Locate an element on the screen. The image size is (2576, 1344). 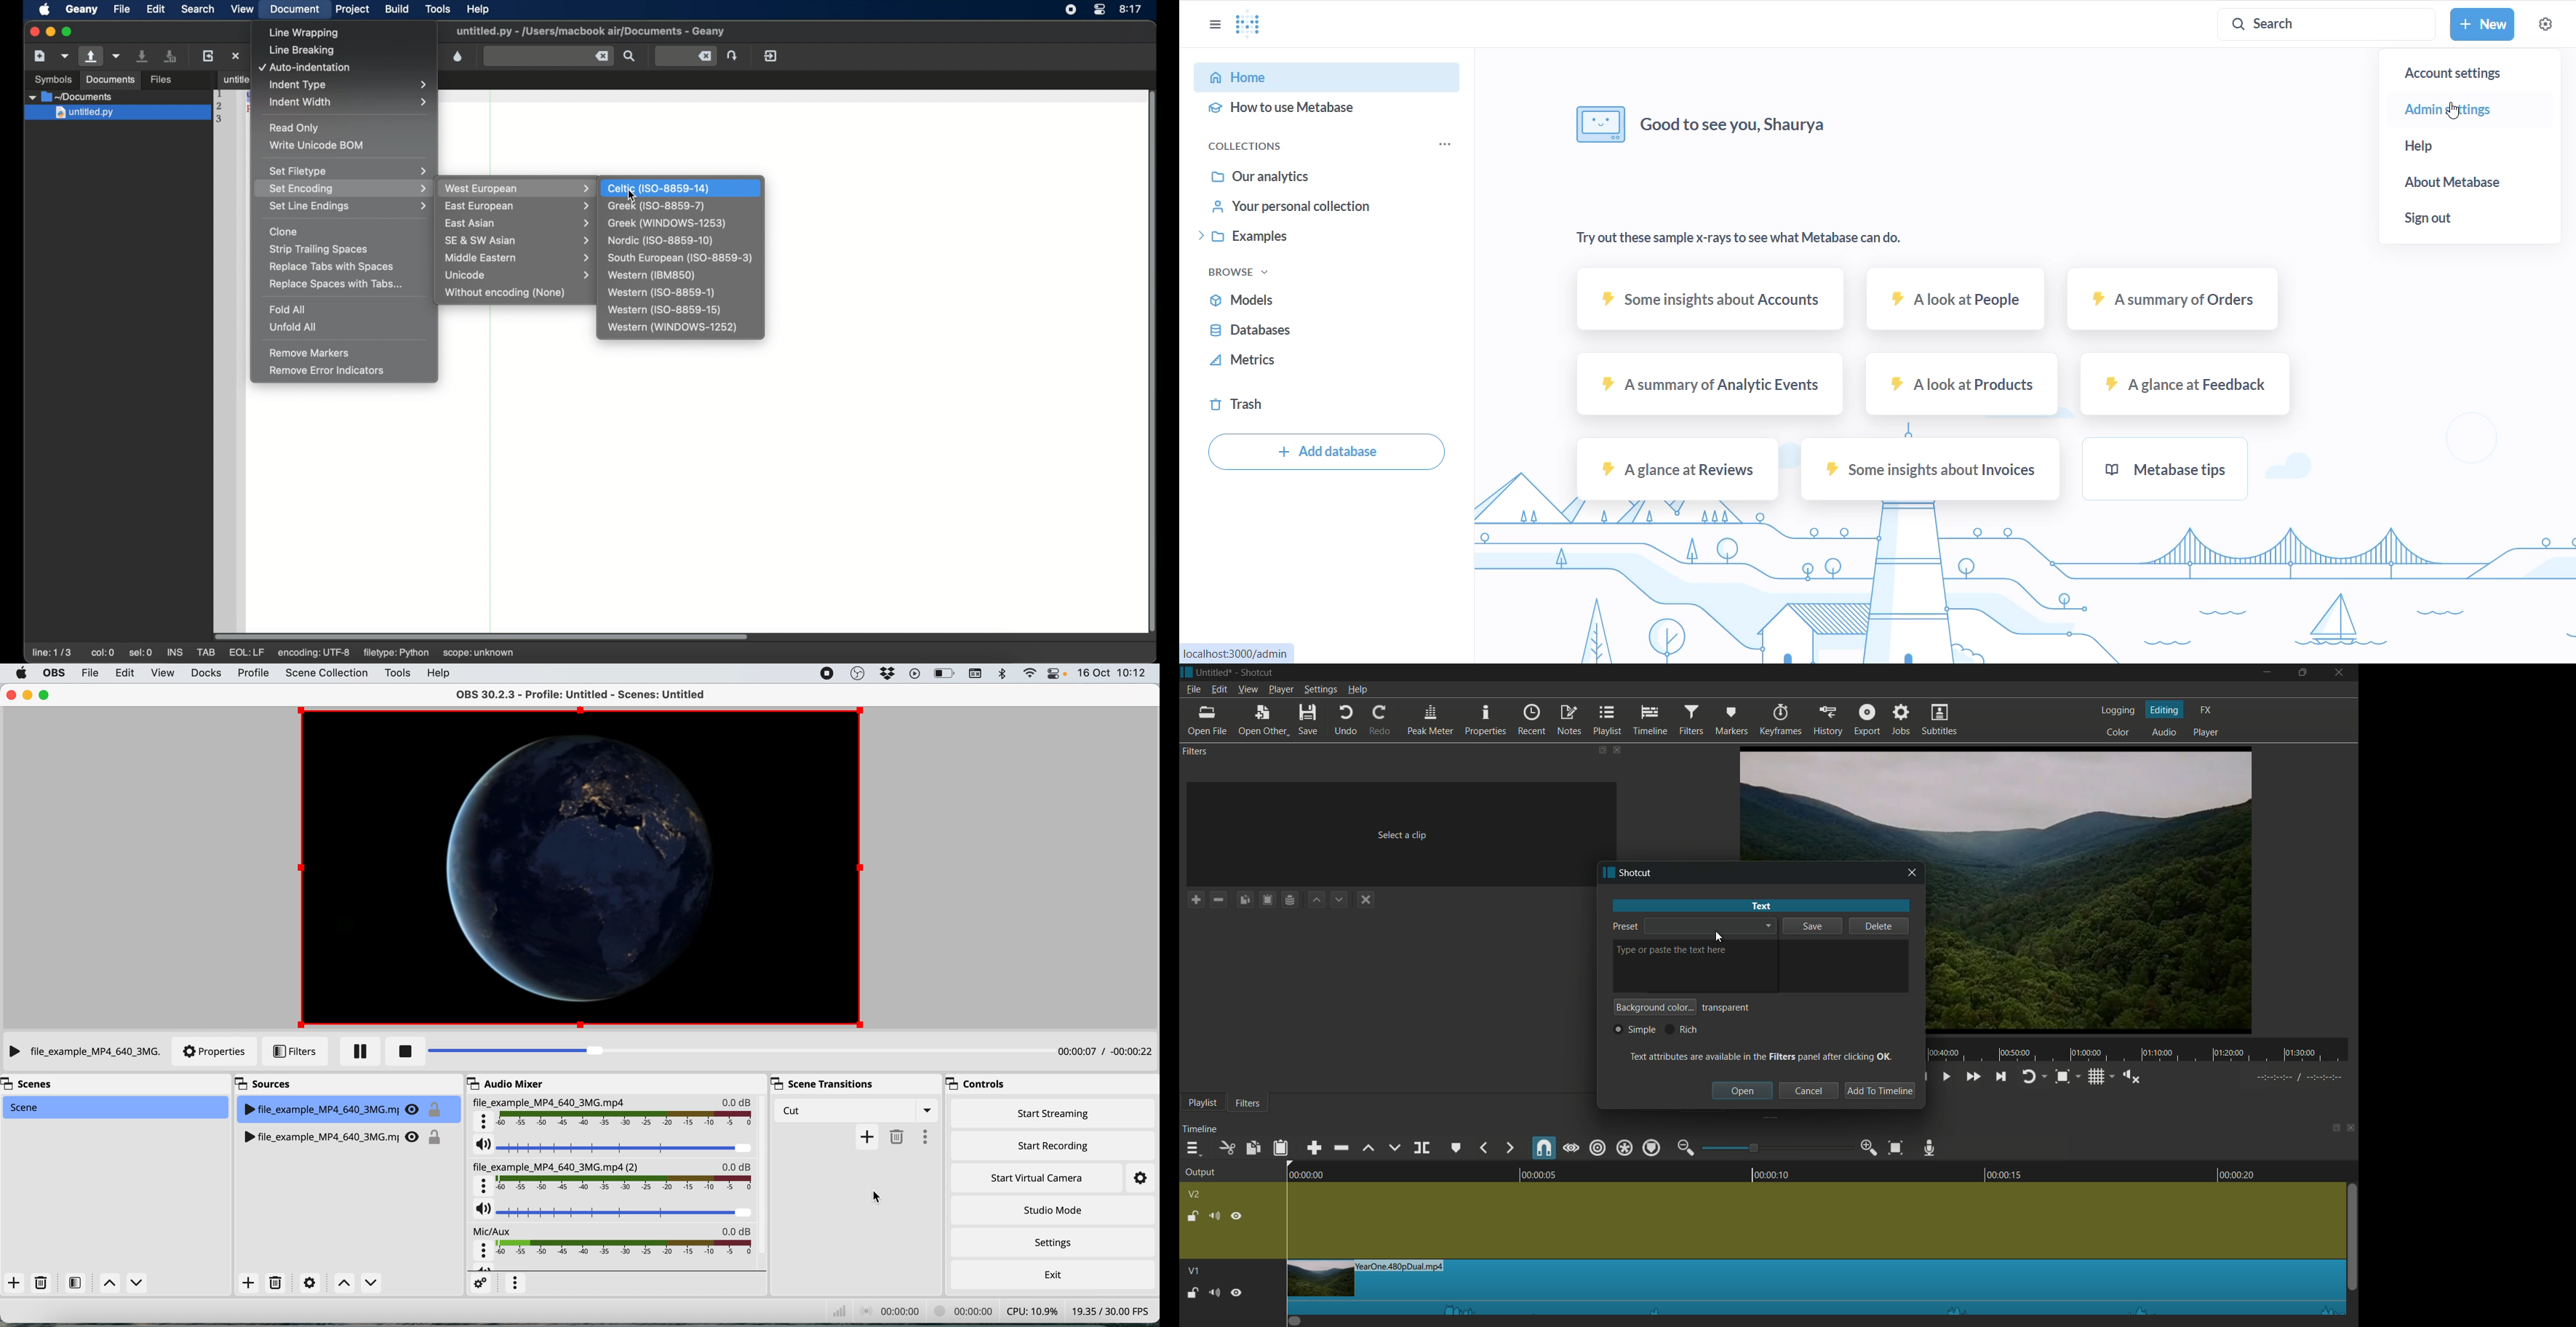
filters is located at coordinates (74, 1282).